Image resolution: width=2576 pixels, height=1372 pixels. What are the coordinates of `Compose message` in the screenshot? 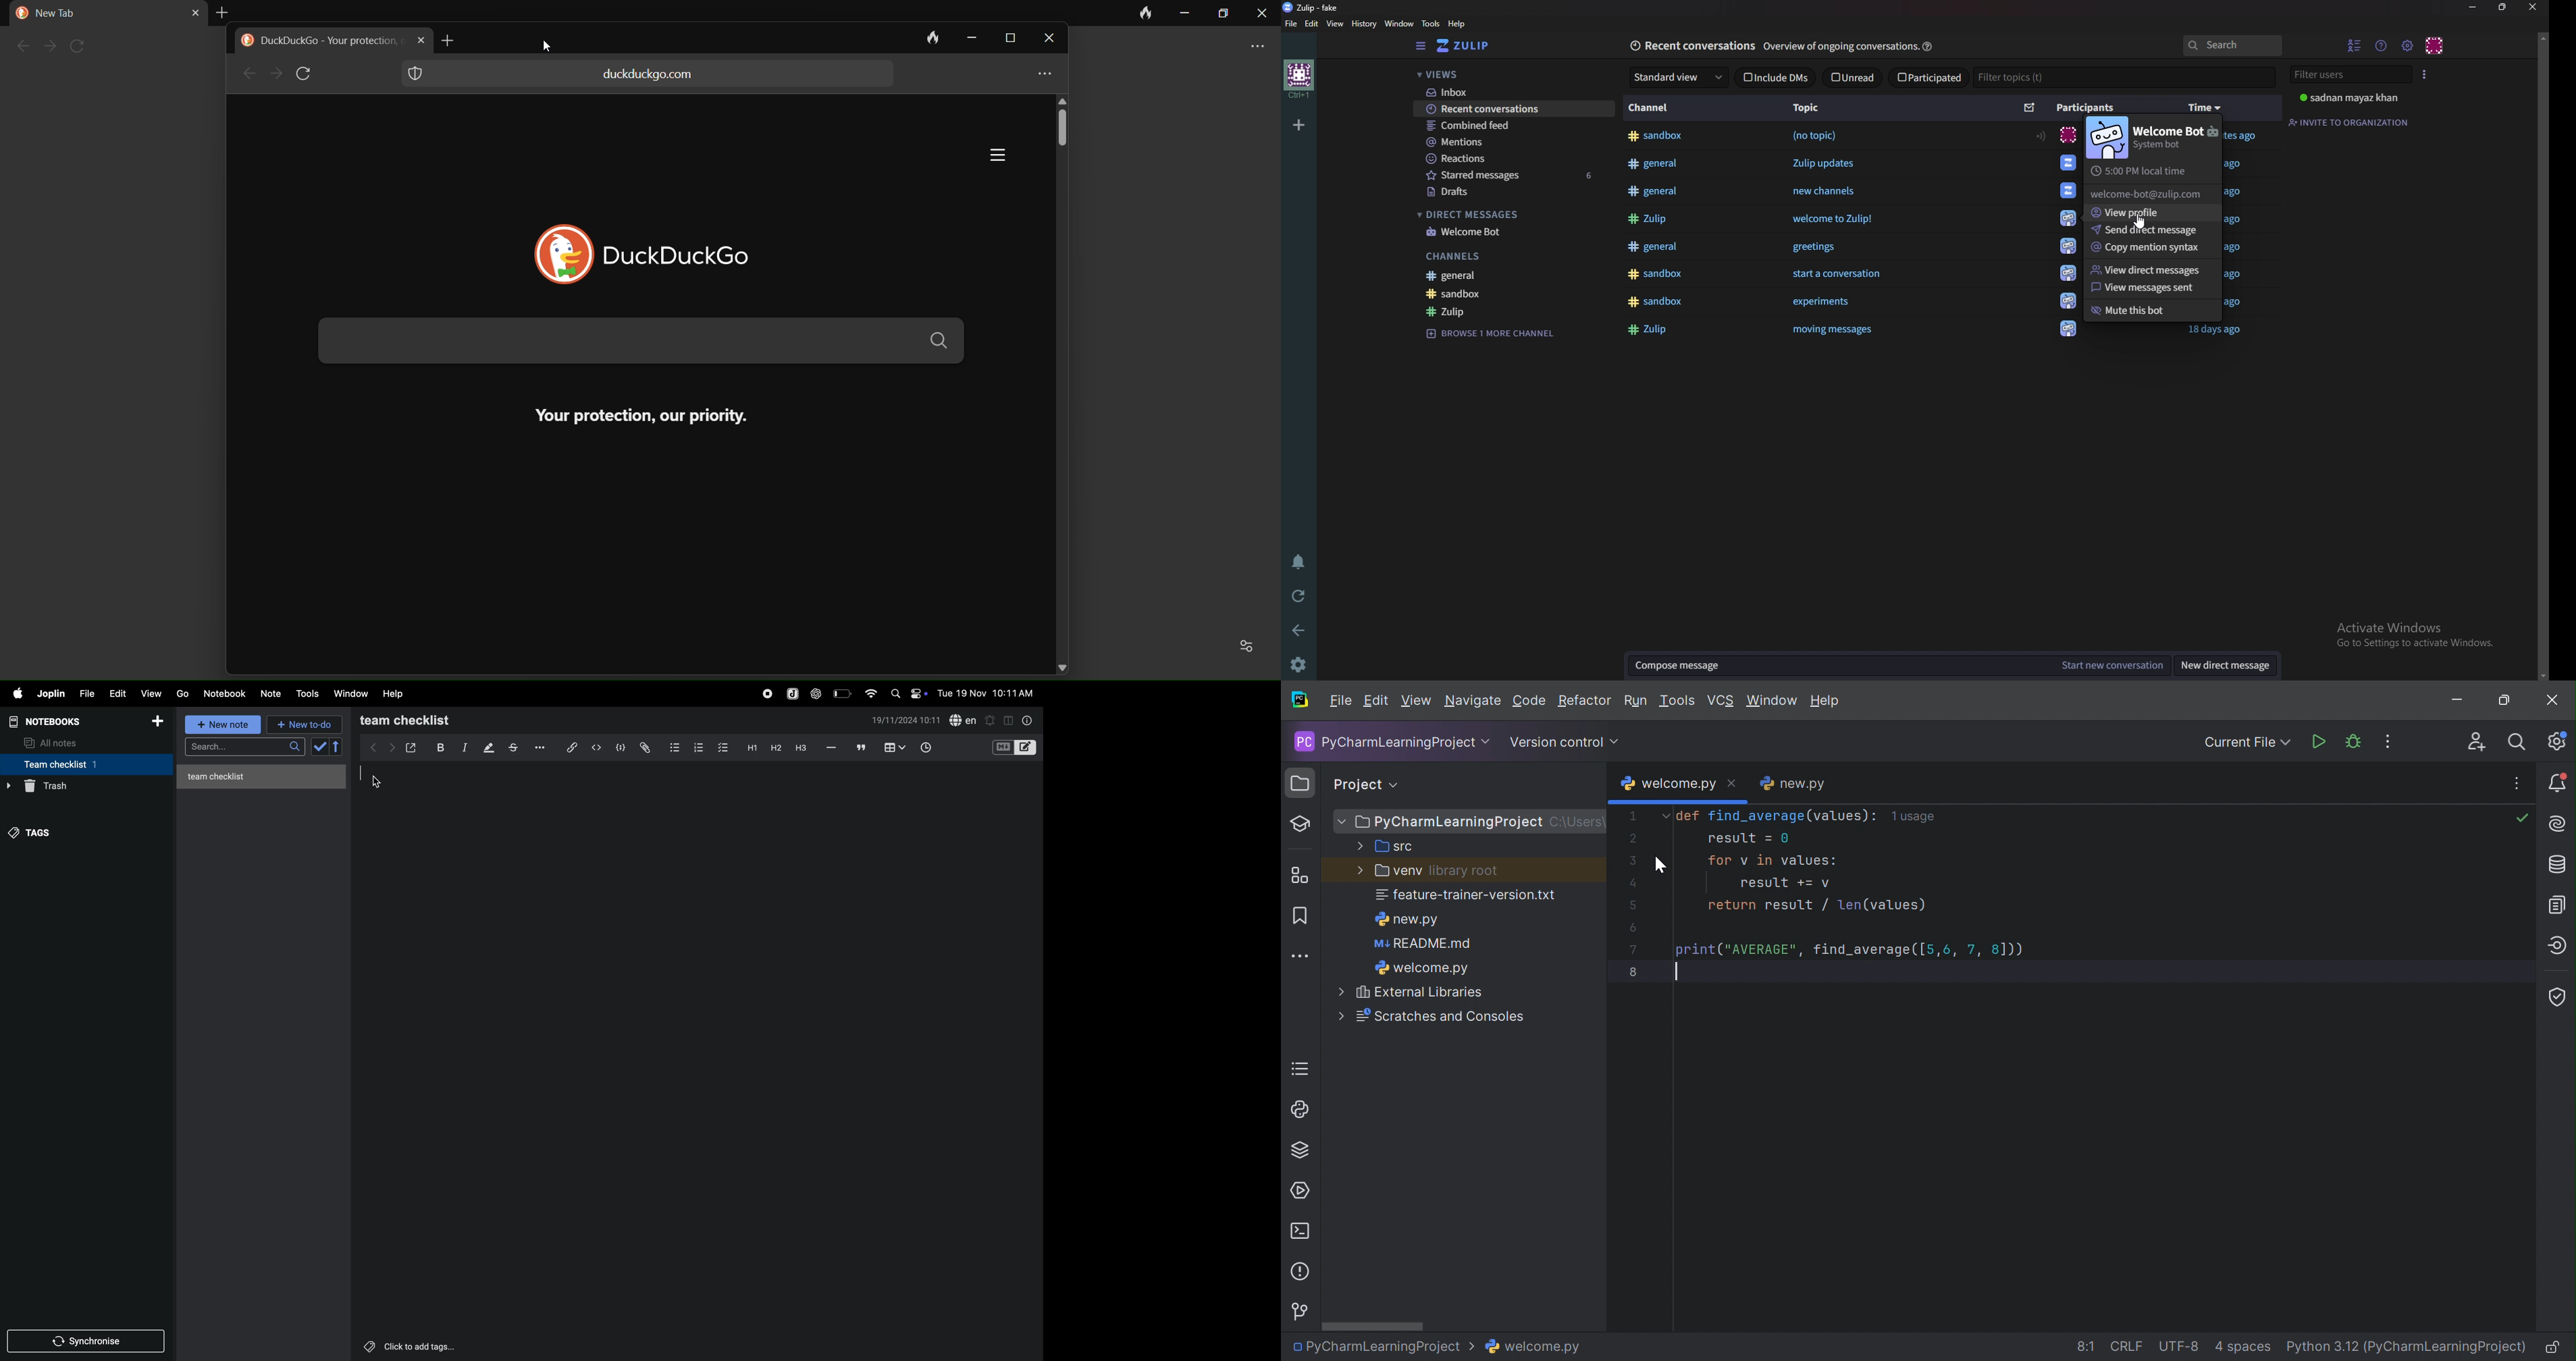 It's located at (1833, 667).